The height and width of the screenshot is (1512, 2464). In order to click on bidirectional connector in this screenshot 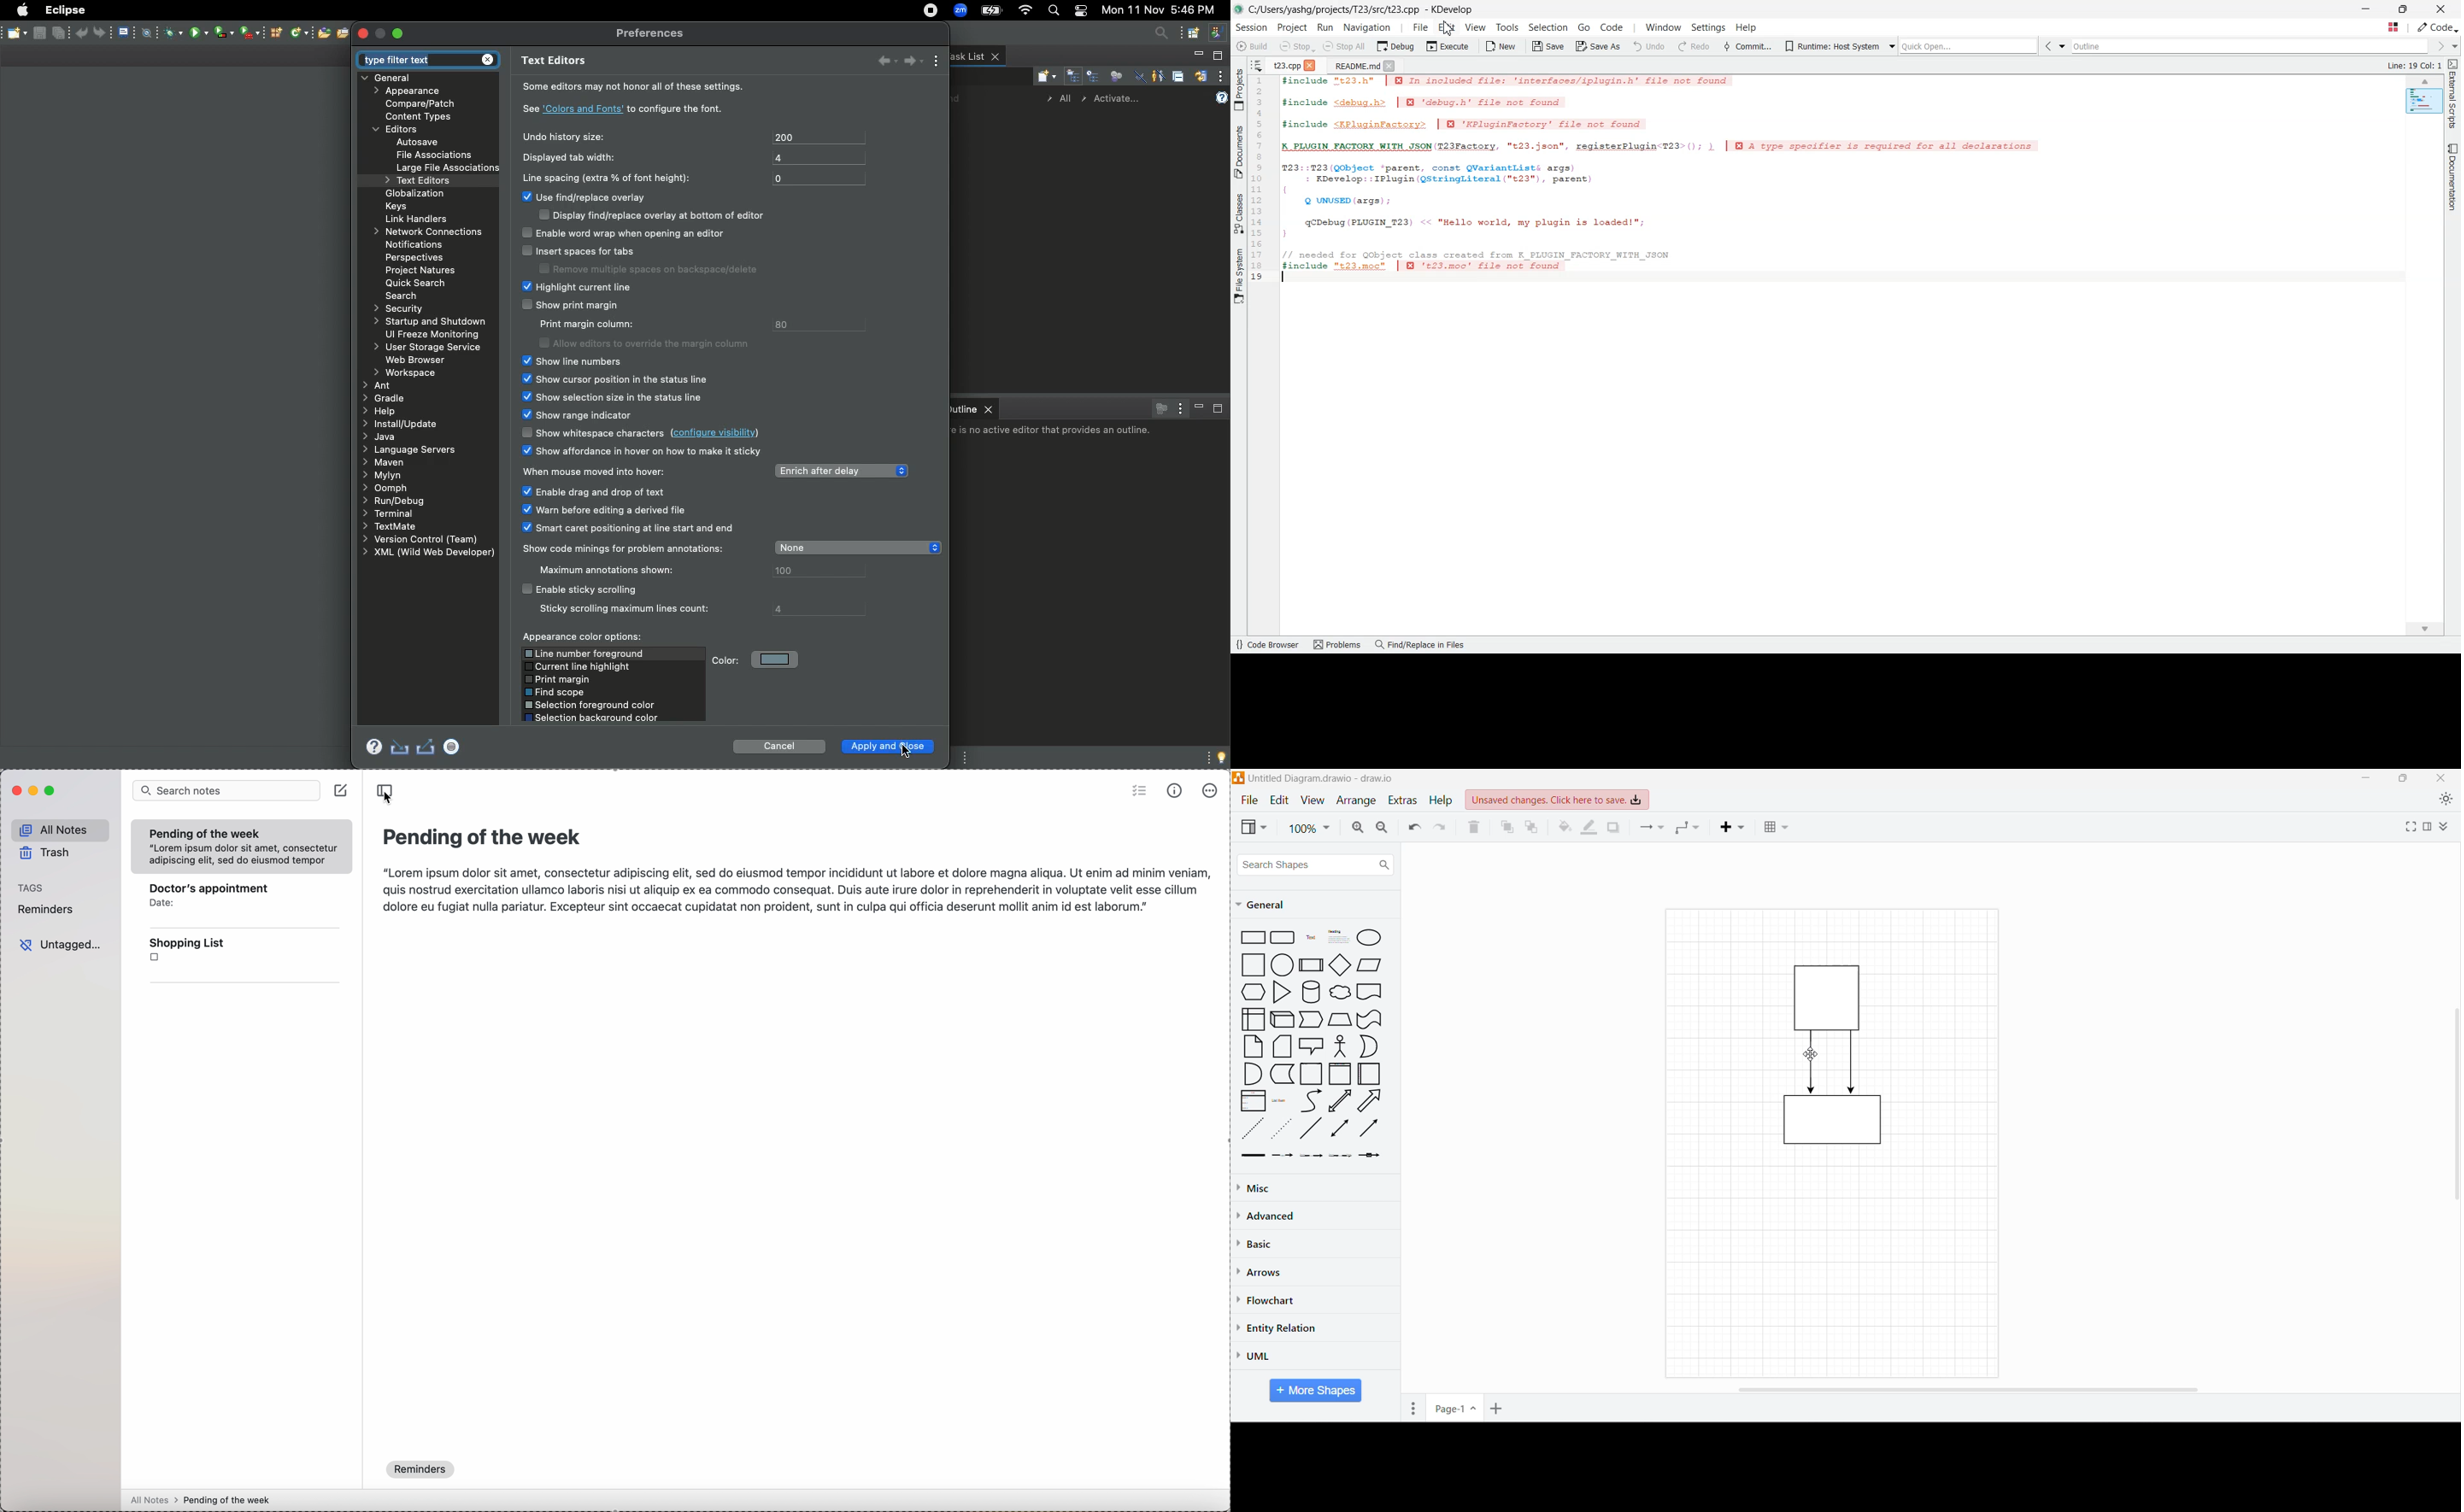, I will do `click(1338, 1130)`.